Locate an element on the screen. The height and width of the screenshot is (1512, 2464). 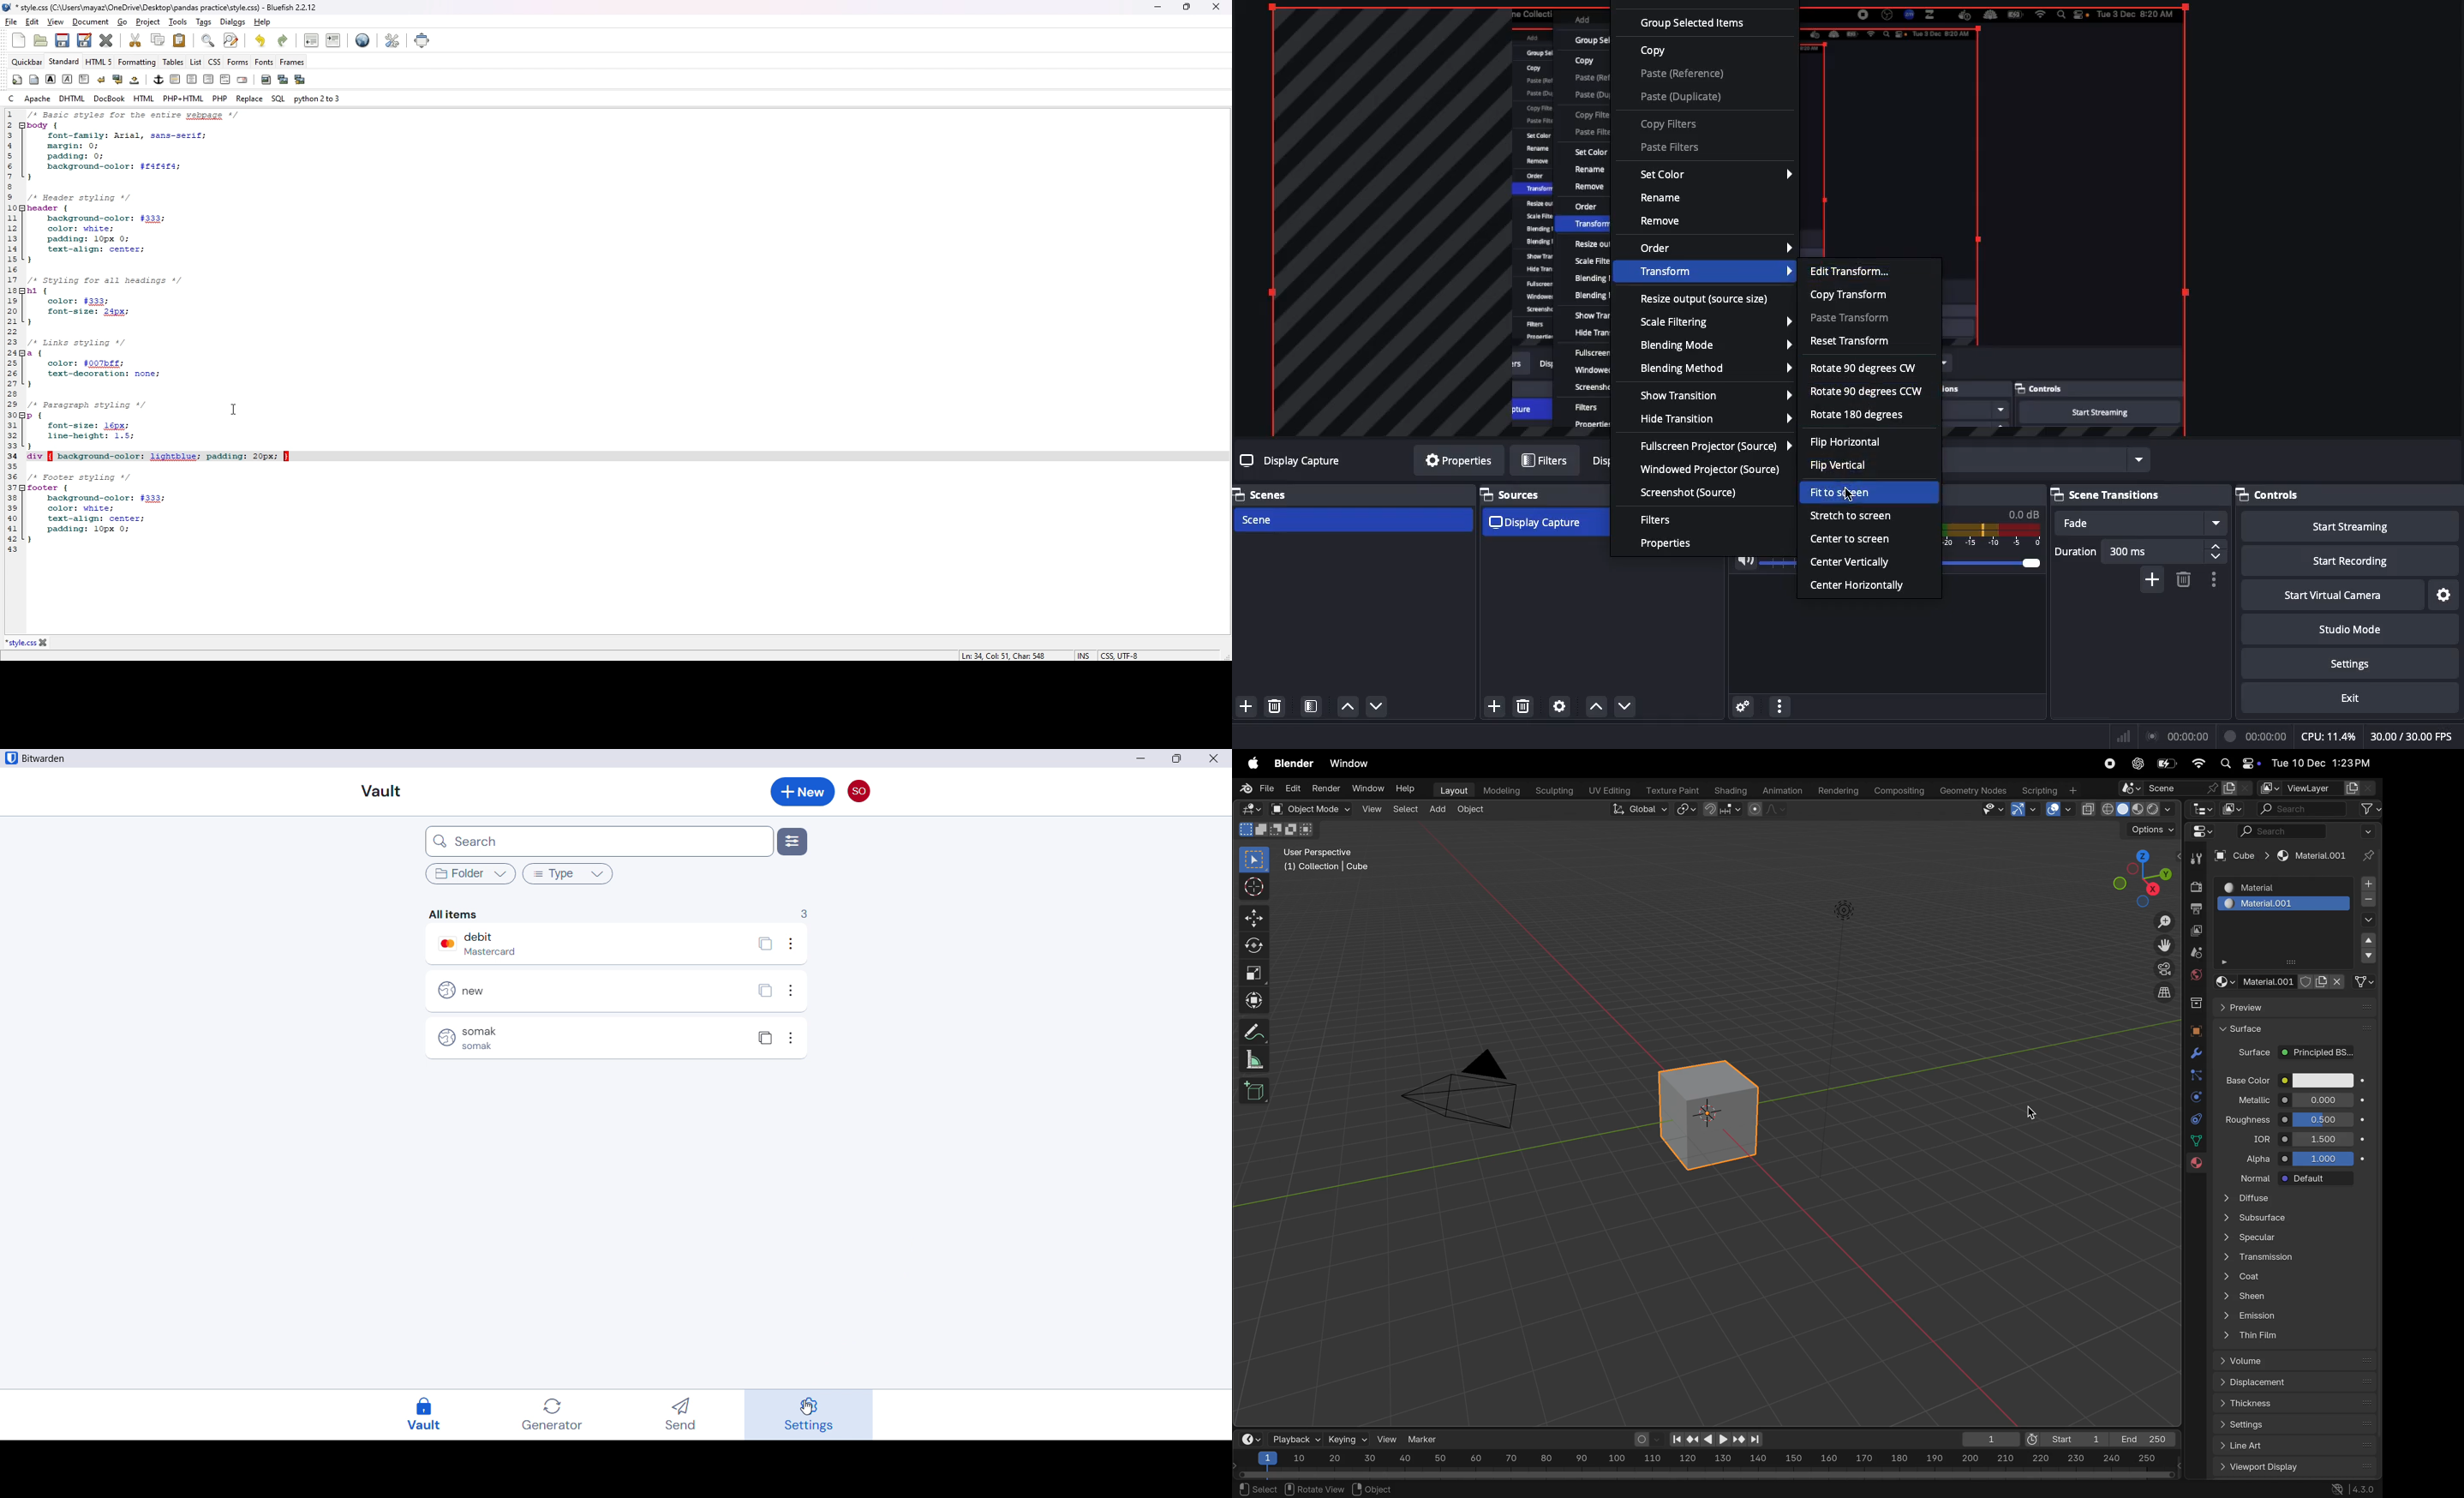
quickstart is located at coordinates (17, 80).